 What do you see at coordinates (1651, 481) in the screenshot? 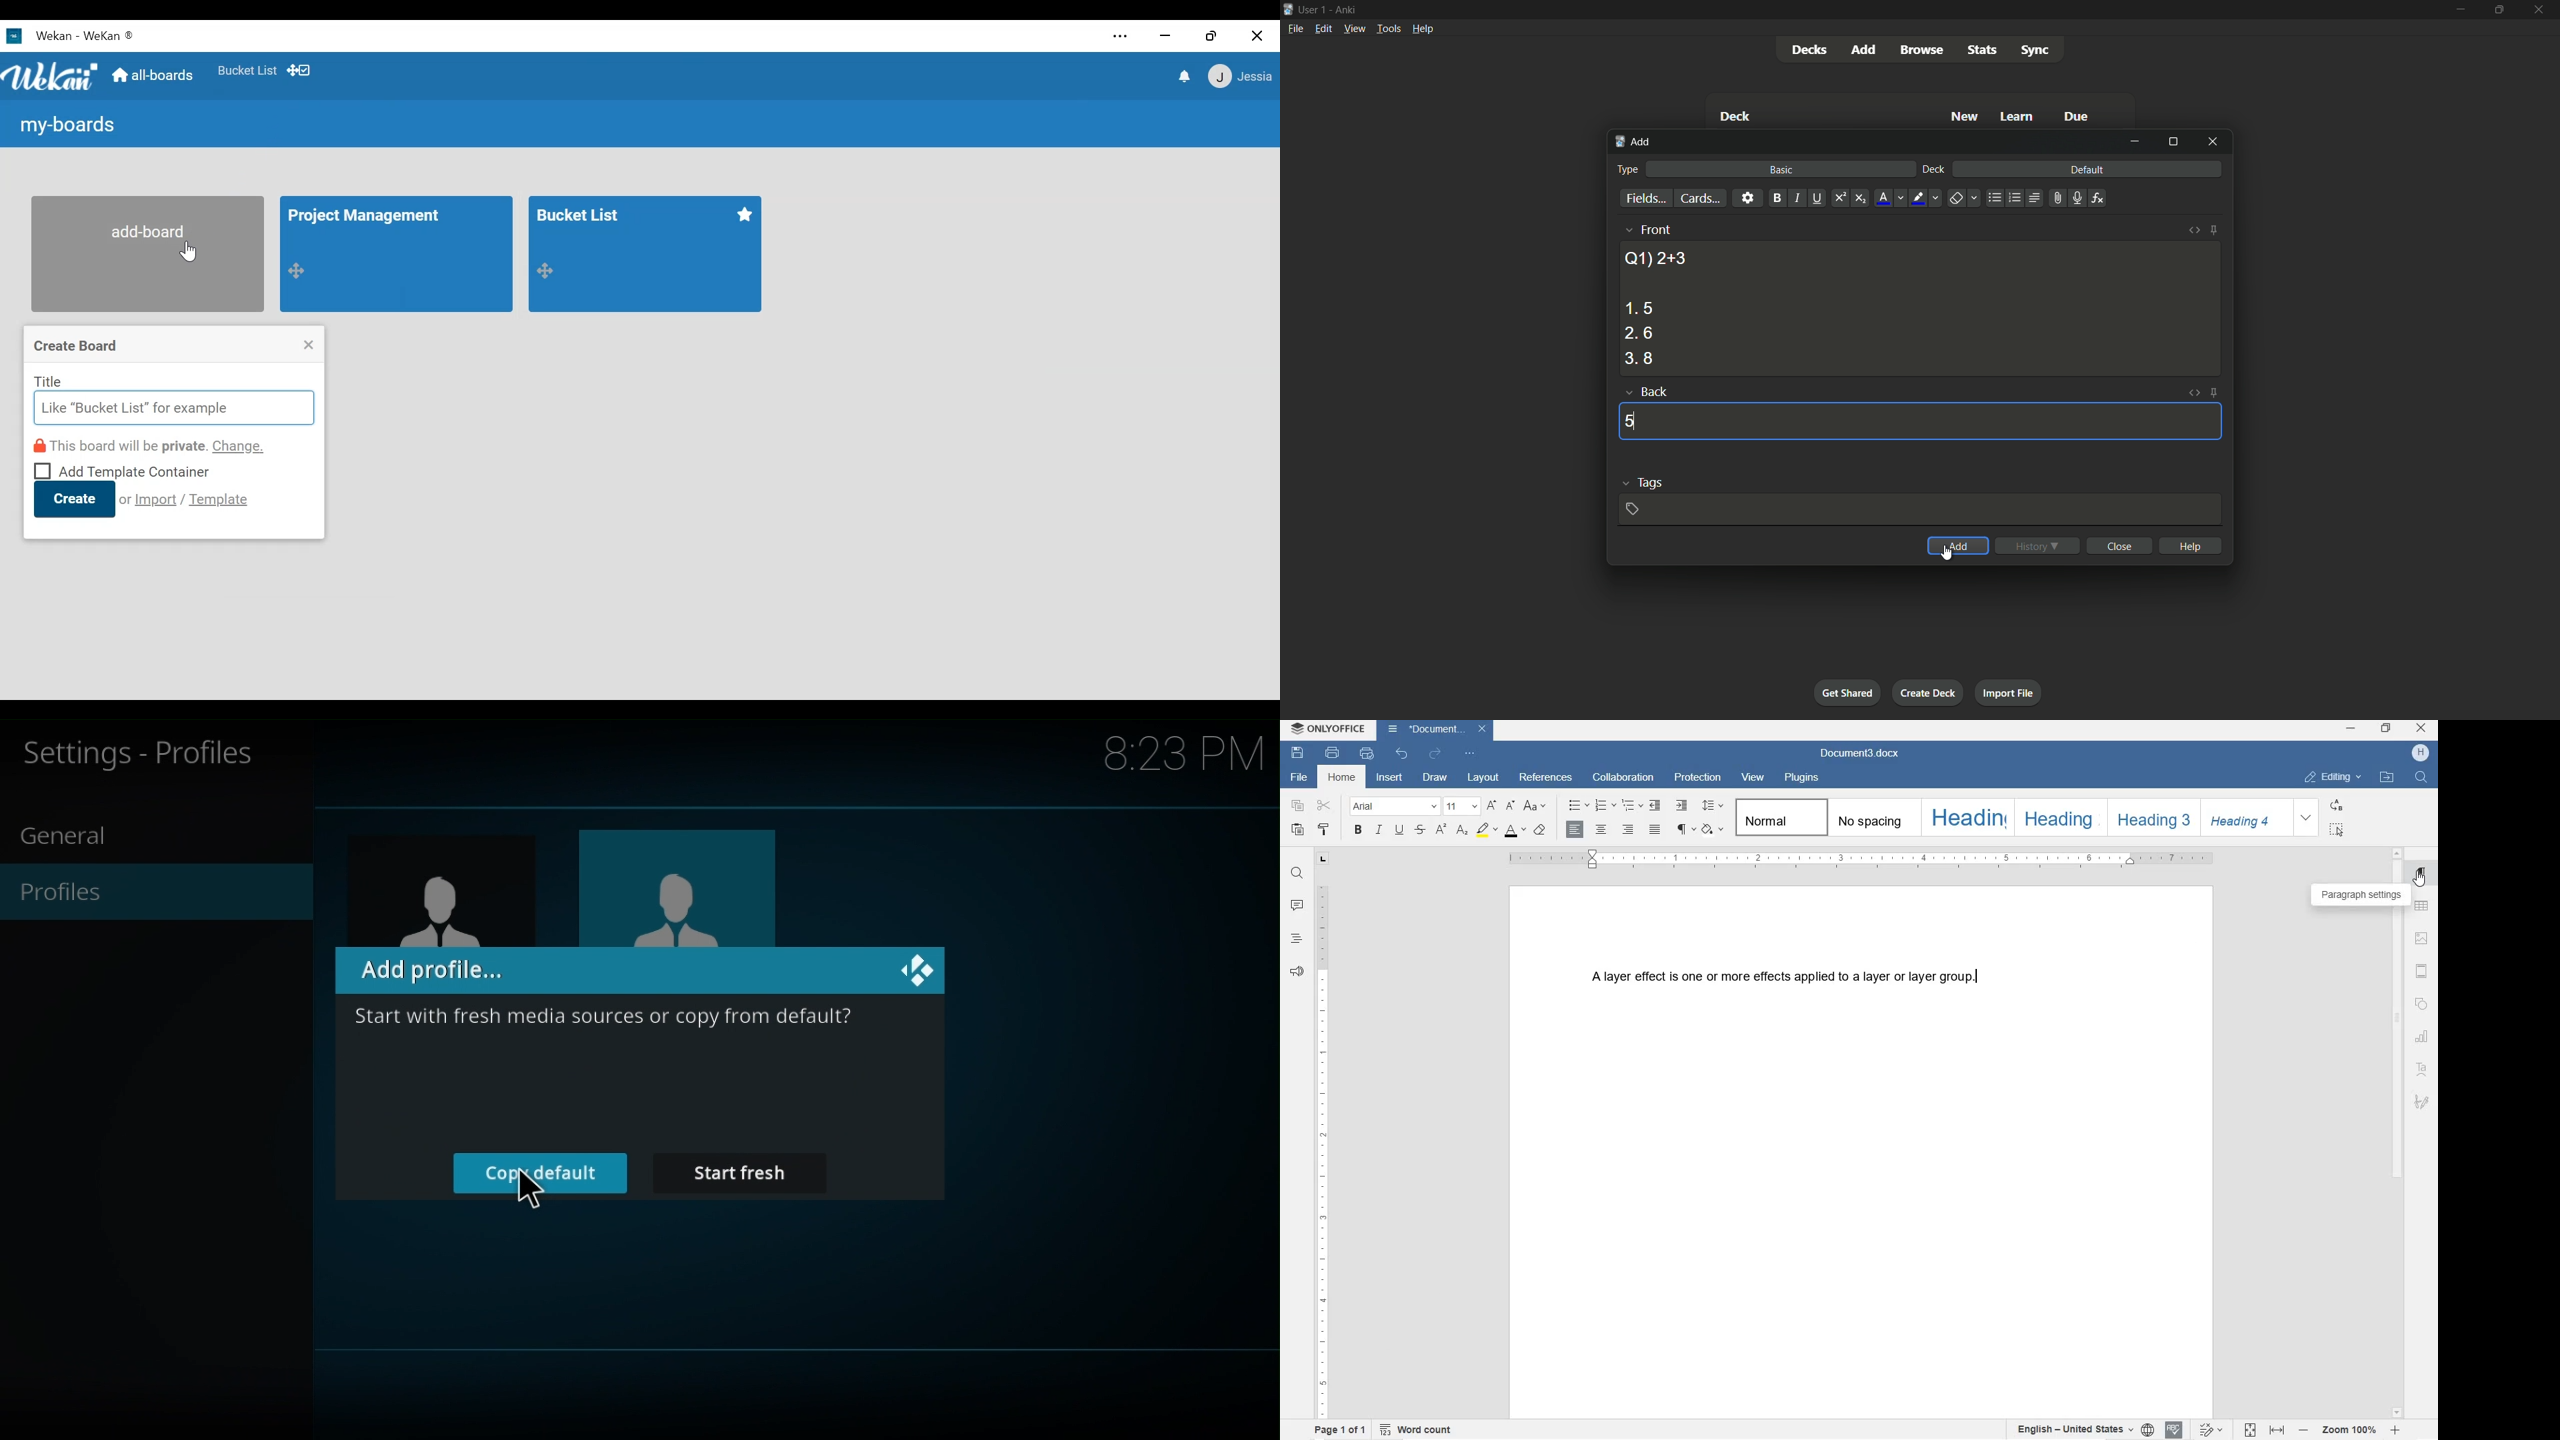
I see `tags` at bounding box center [1651, 481].